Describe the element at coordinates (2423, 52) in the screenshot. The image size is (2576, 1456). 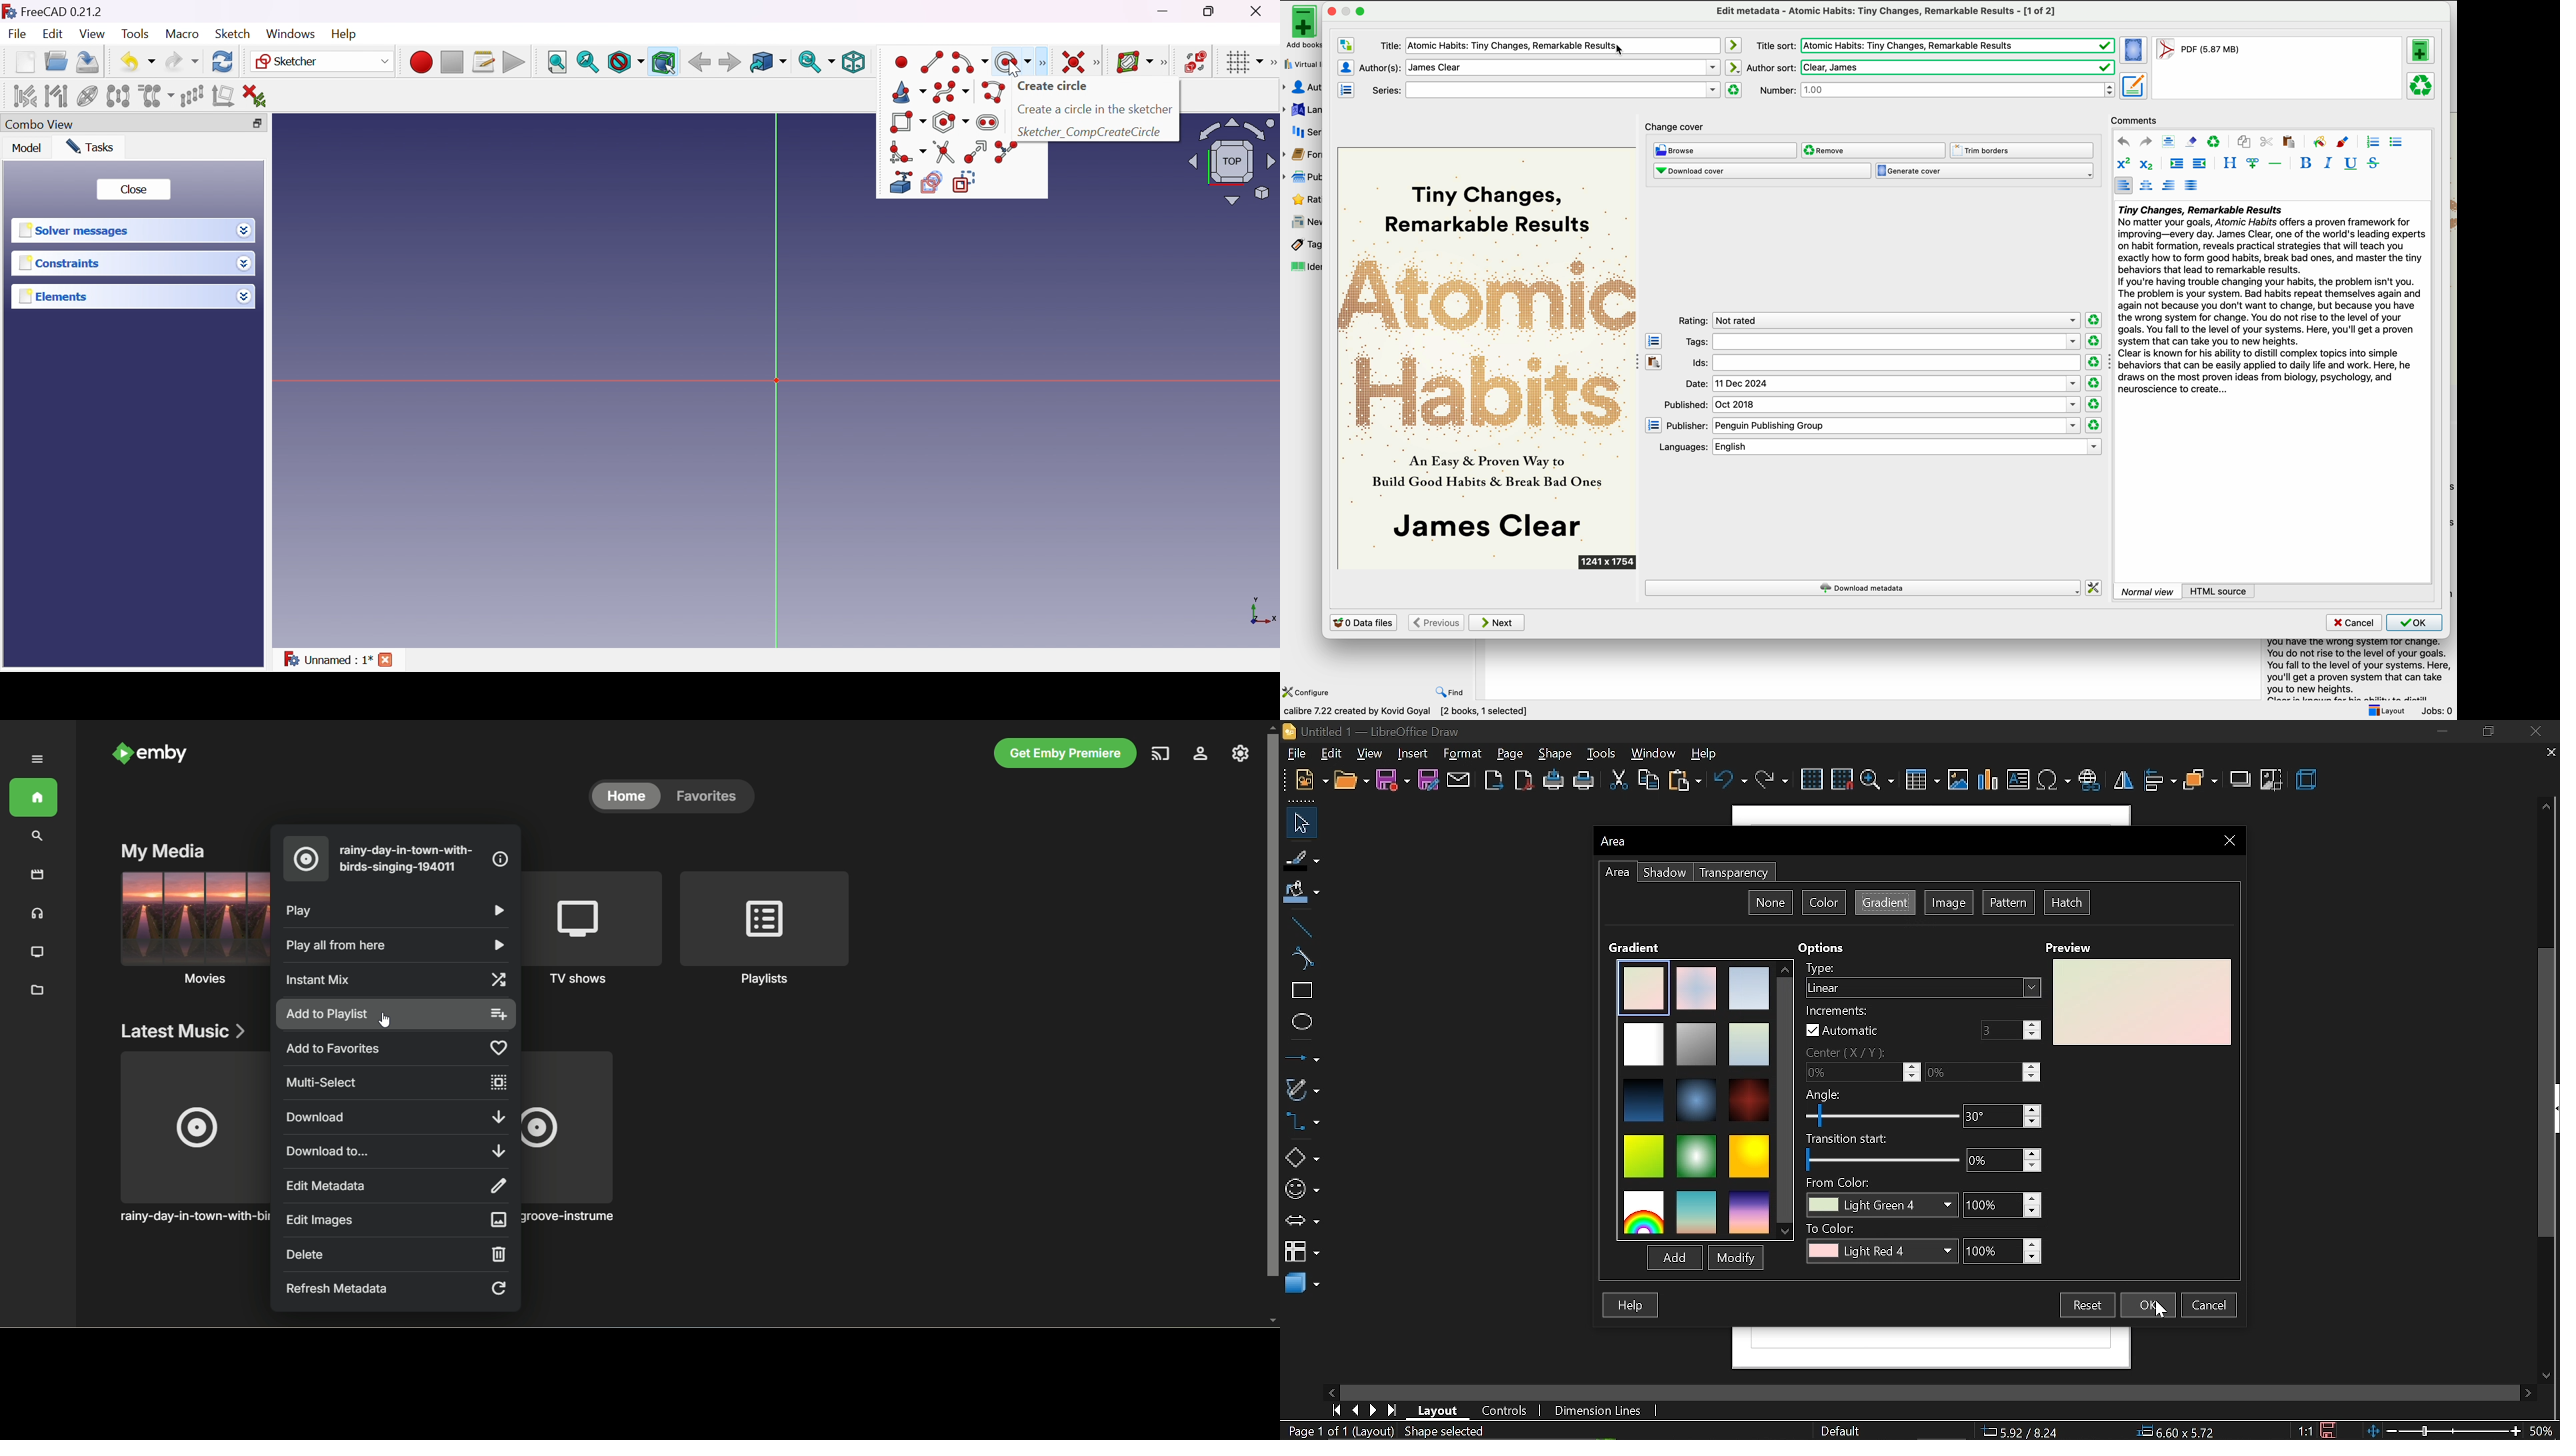
I see `add a format to this book` at that location.